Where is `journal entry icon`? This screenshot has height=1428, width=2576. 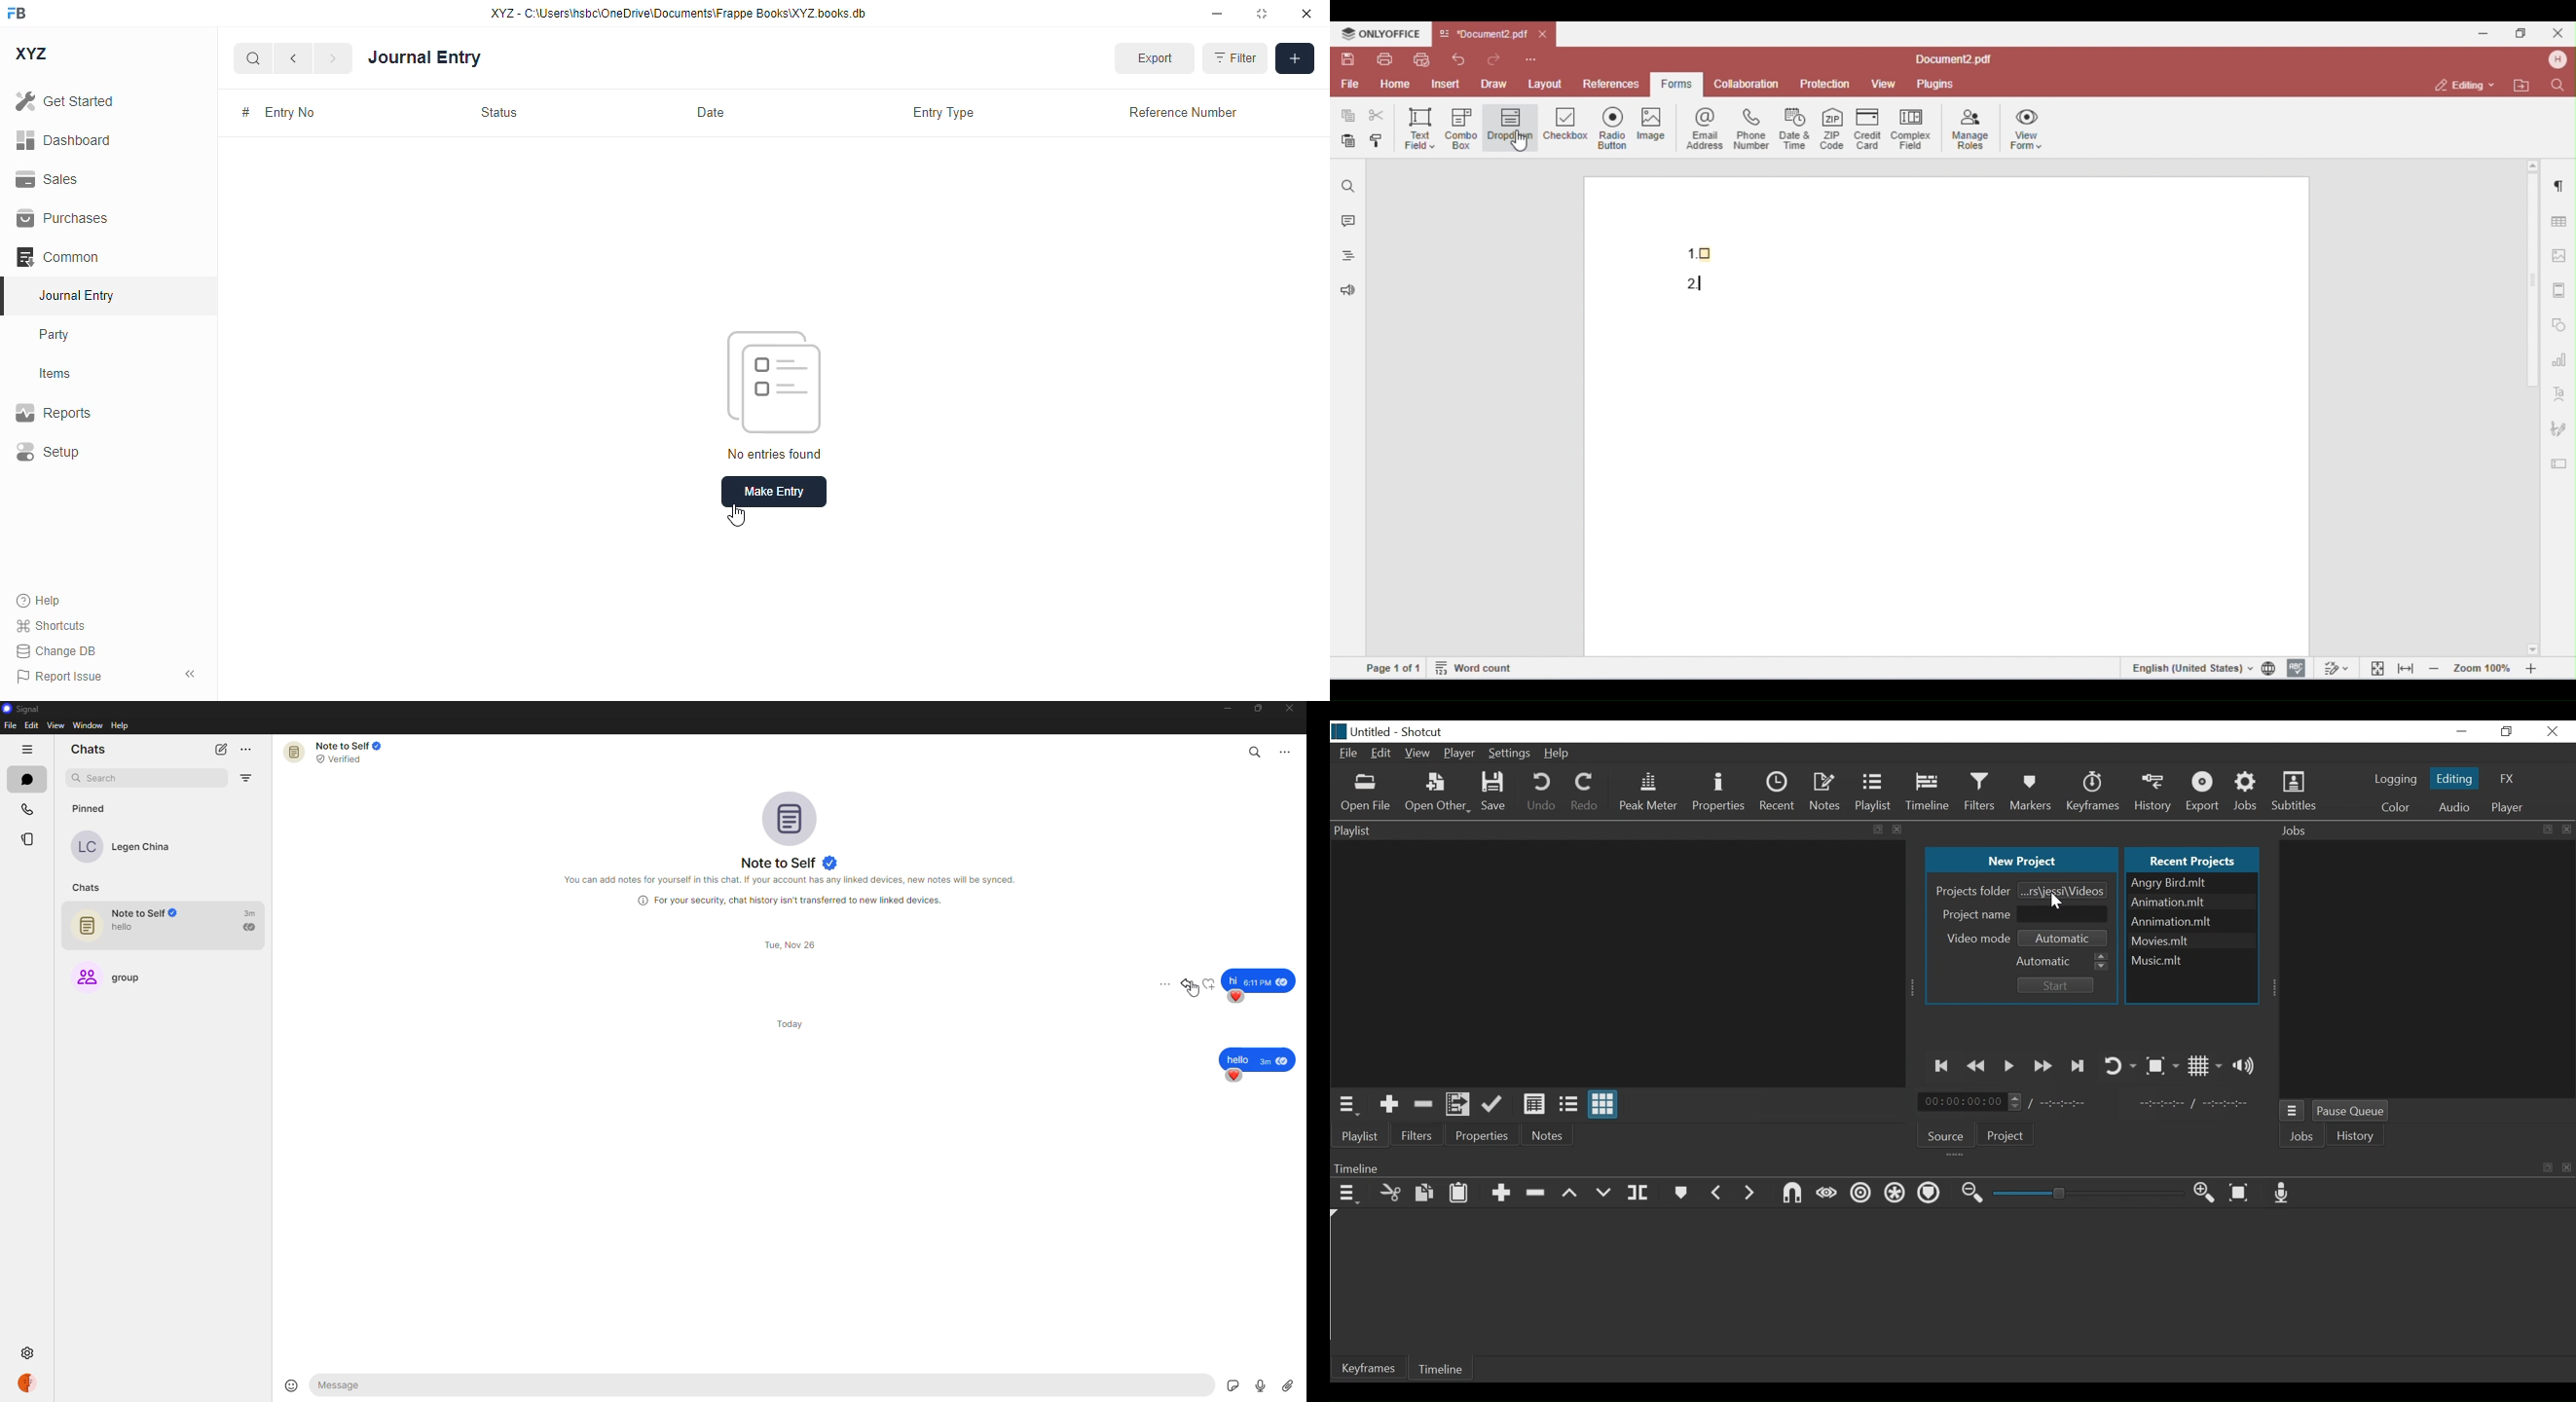 journal entry icon is located at coordinates (774, 384).